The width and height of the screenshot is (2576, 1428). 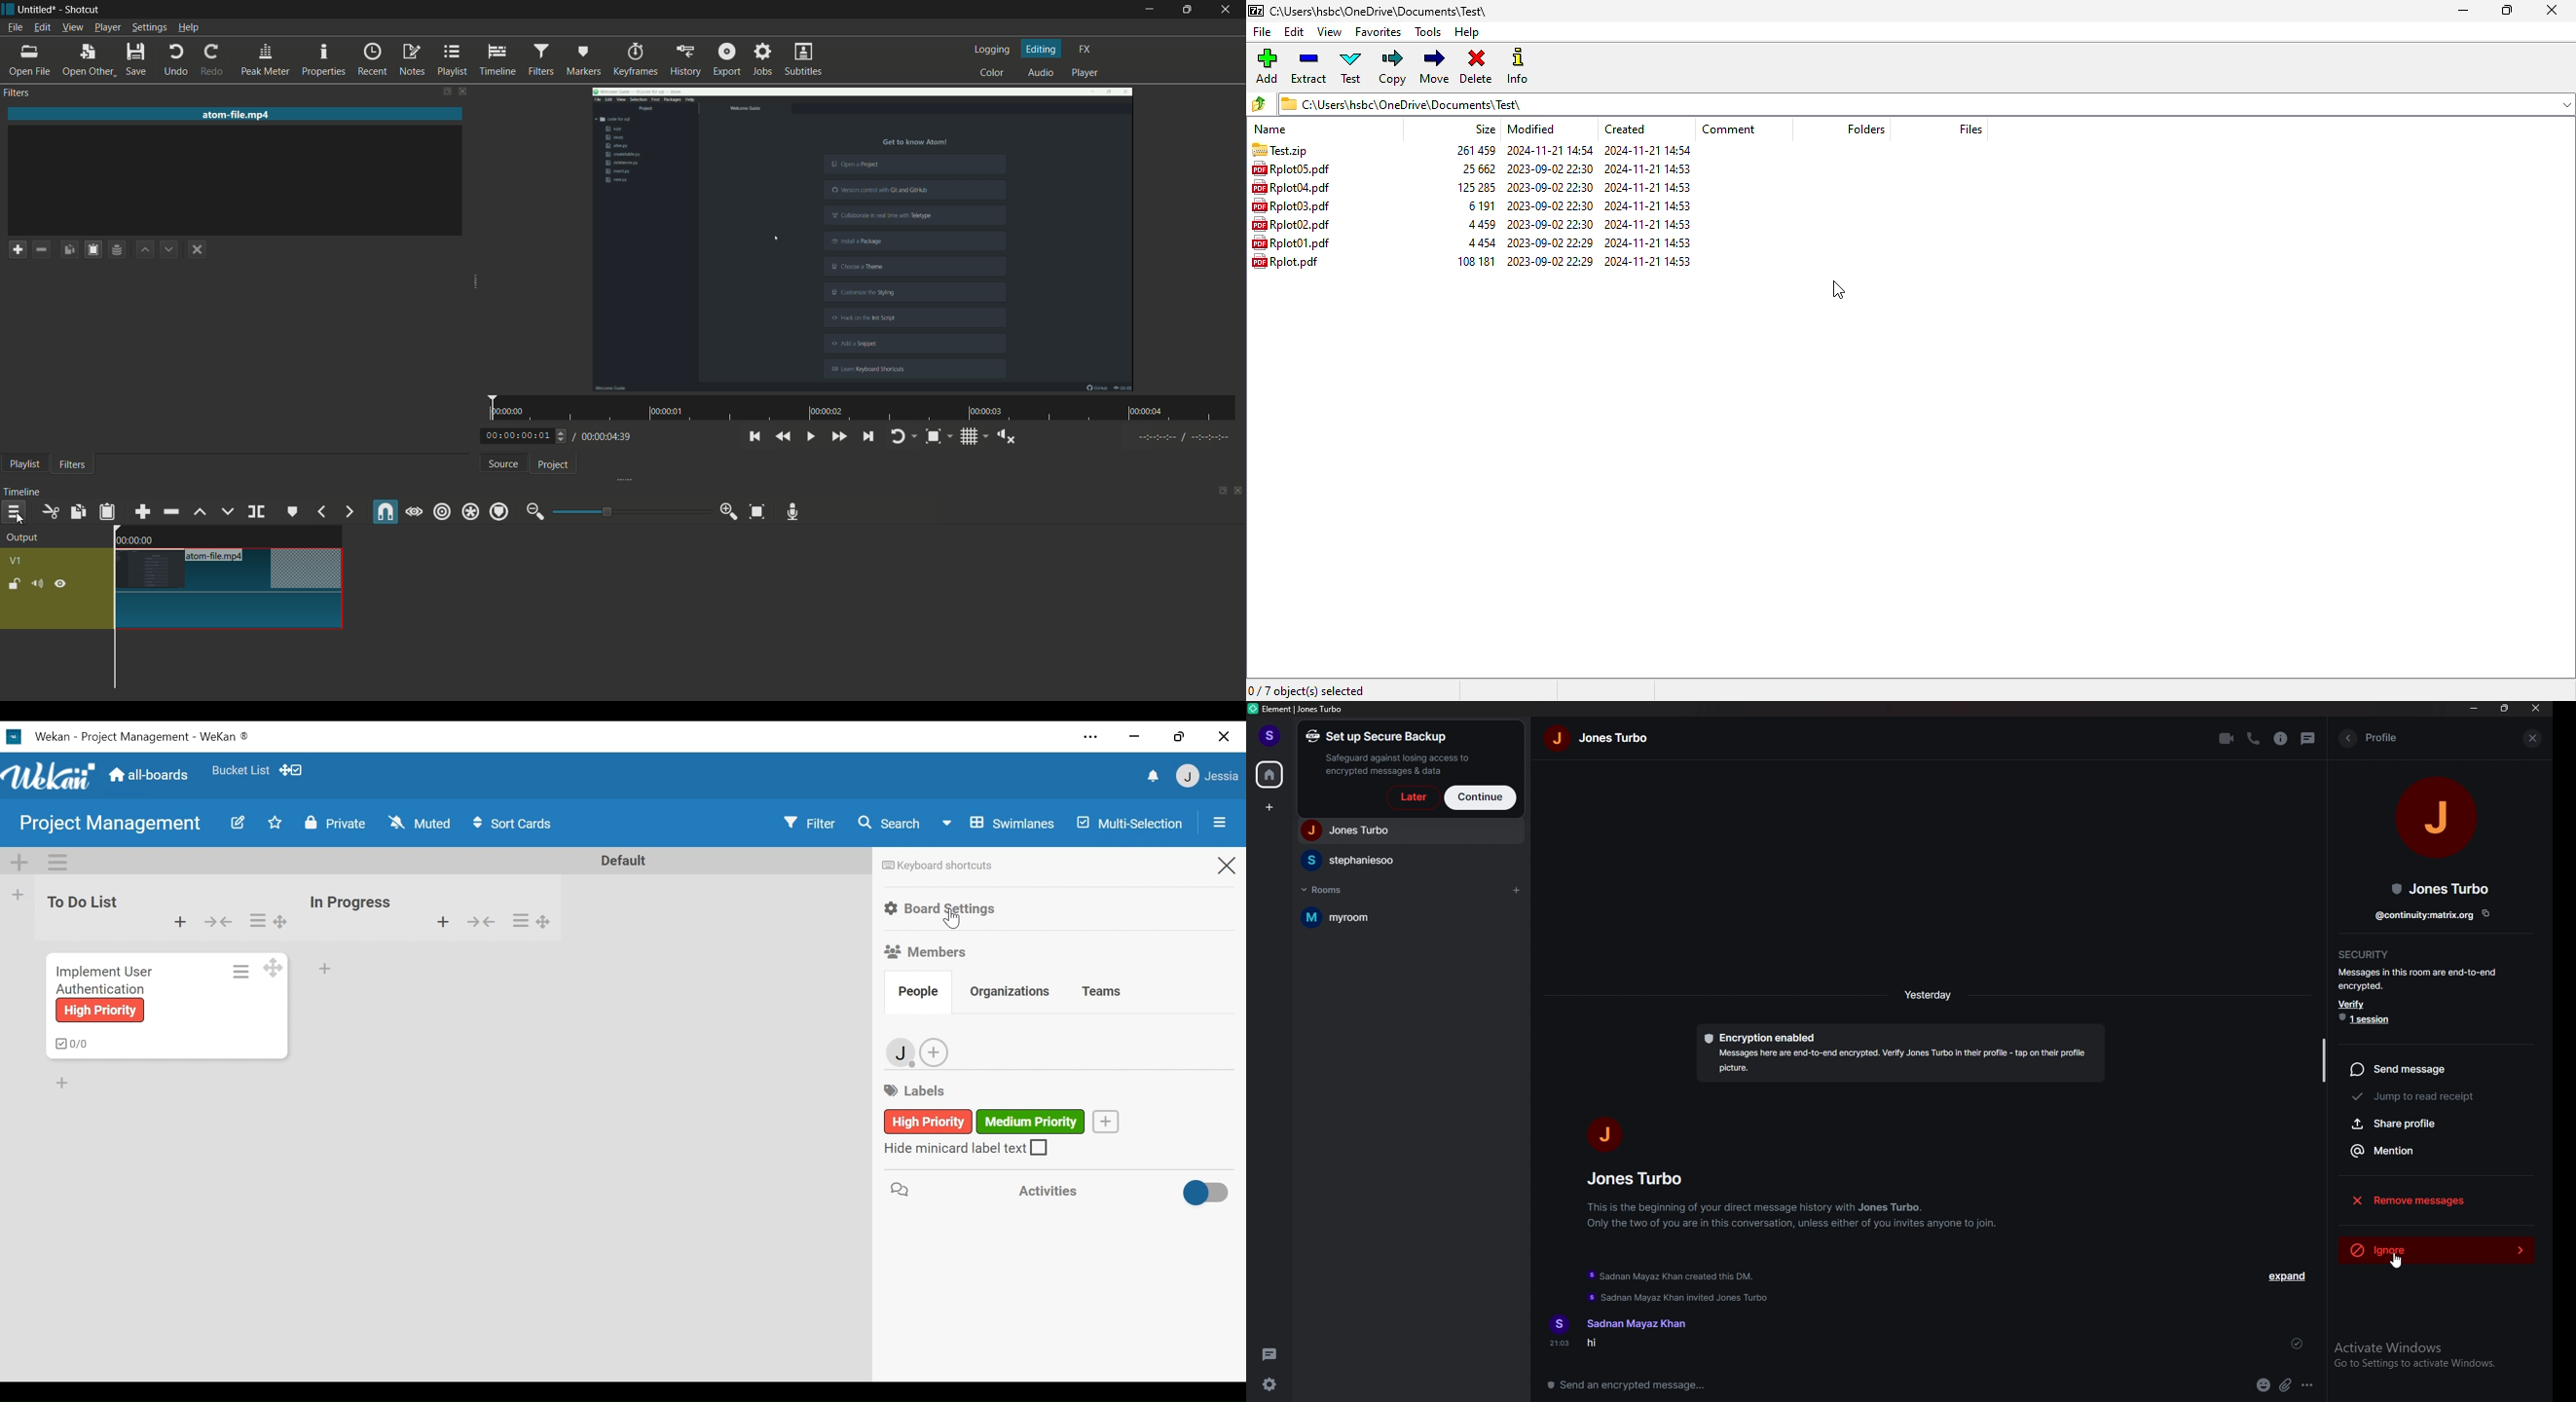 What do you see at coordinates (2505, 10) in the screenshot?
I see `maximize` at bounding box center [2505, 10].